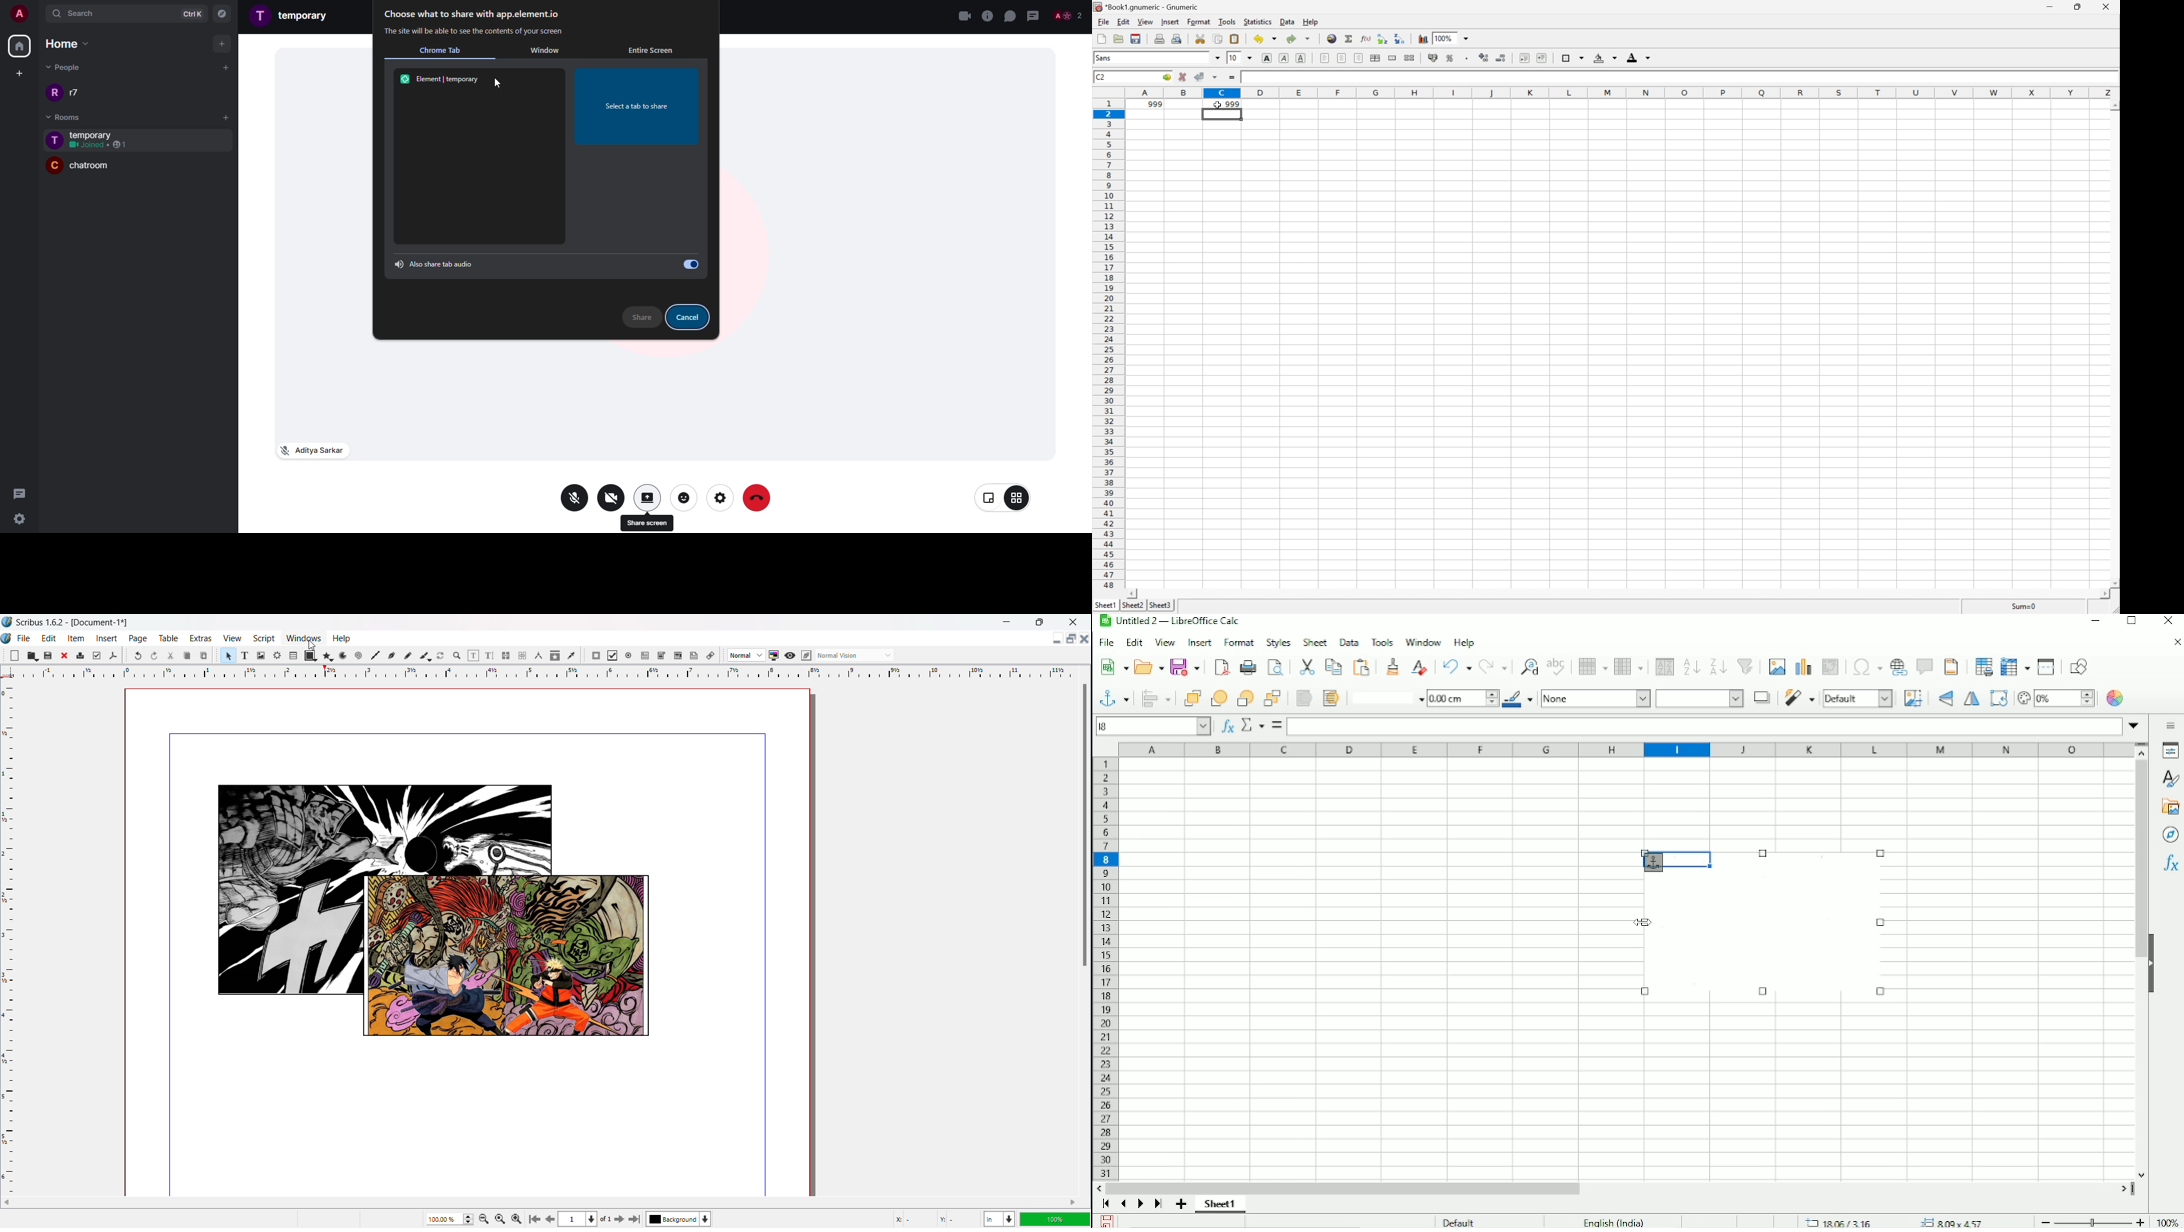 The height and width of the screenshot is (1232, 2184). I want to click on print preview, so click(1178, 39).